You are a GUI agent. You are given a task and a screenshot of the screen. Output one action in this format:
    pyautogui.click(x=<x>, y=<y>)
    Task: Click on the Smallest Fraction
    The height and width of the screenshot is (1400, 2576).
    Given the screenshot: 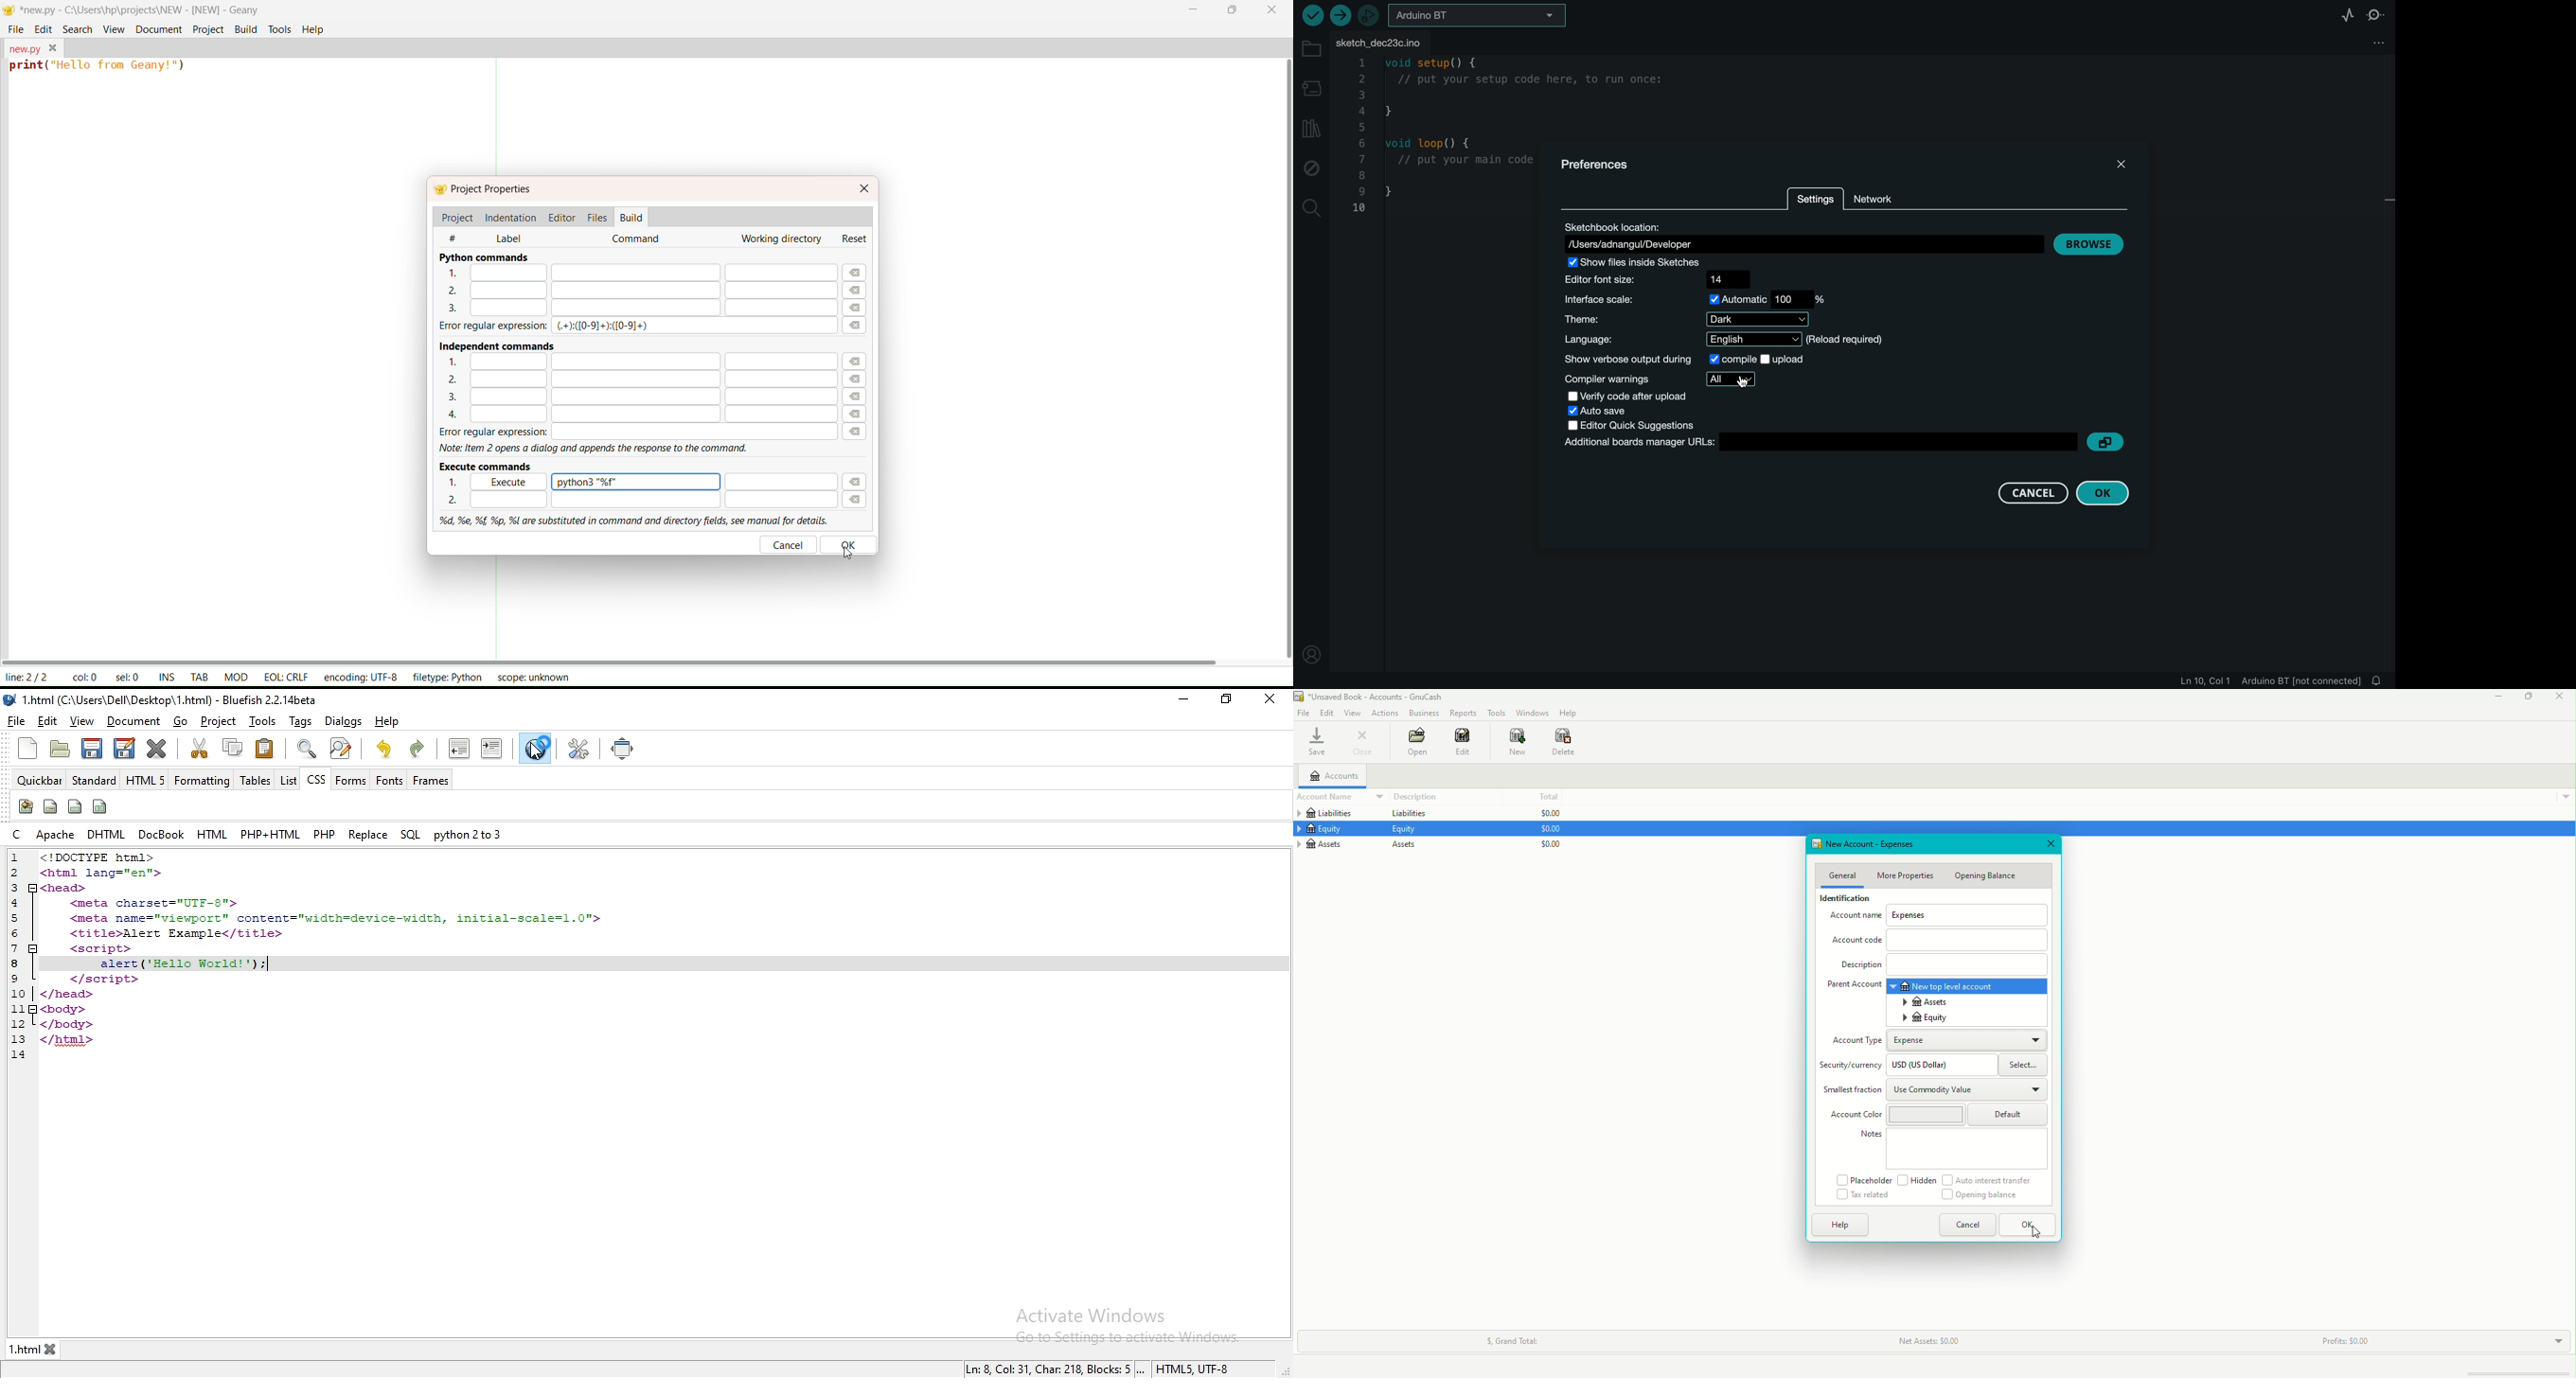 What is the action you would take?
    pyautogui.click(x=1852, y=1090)
    